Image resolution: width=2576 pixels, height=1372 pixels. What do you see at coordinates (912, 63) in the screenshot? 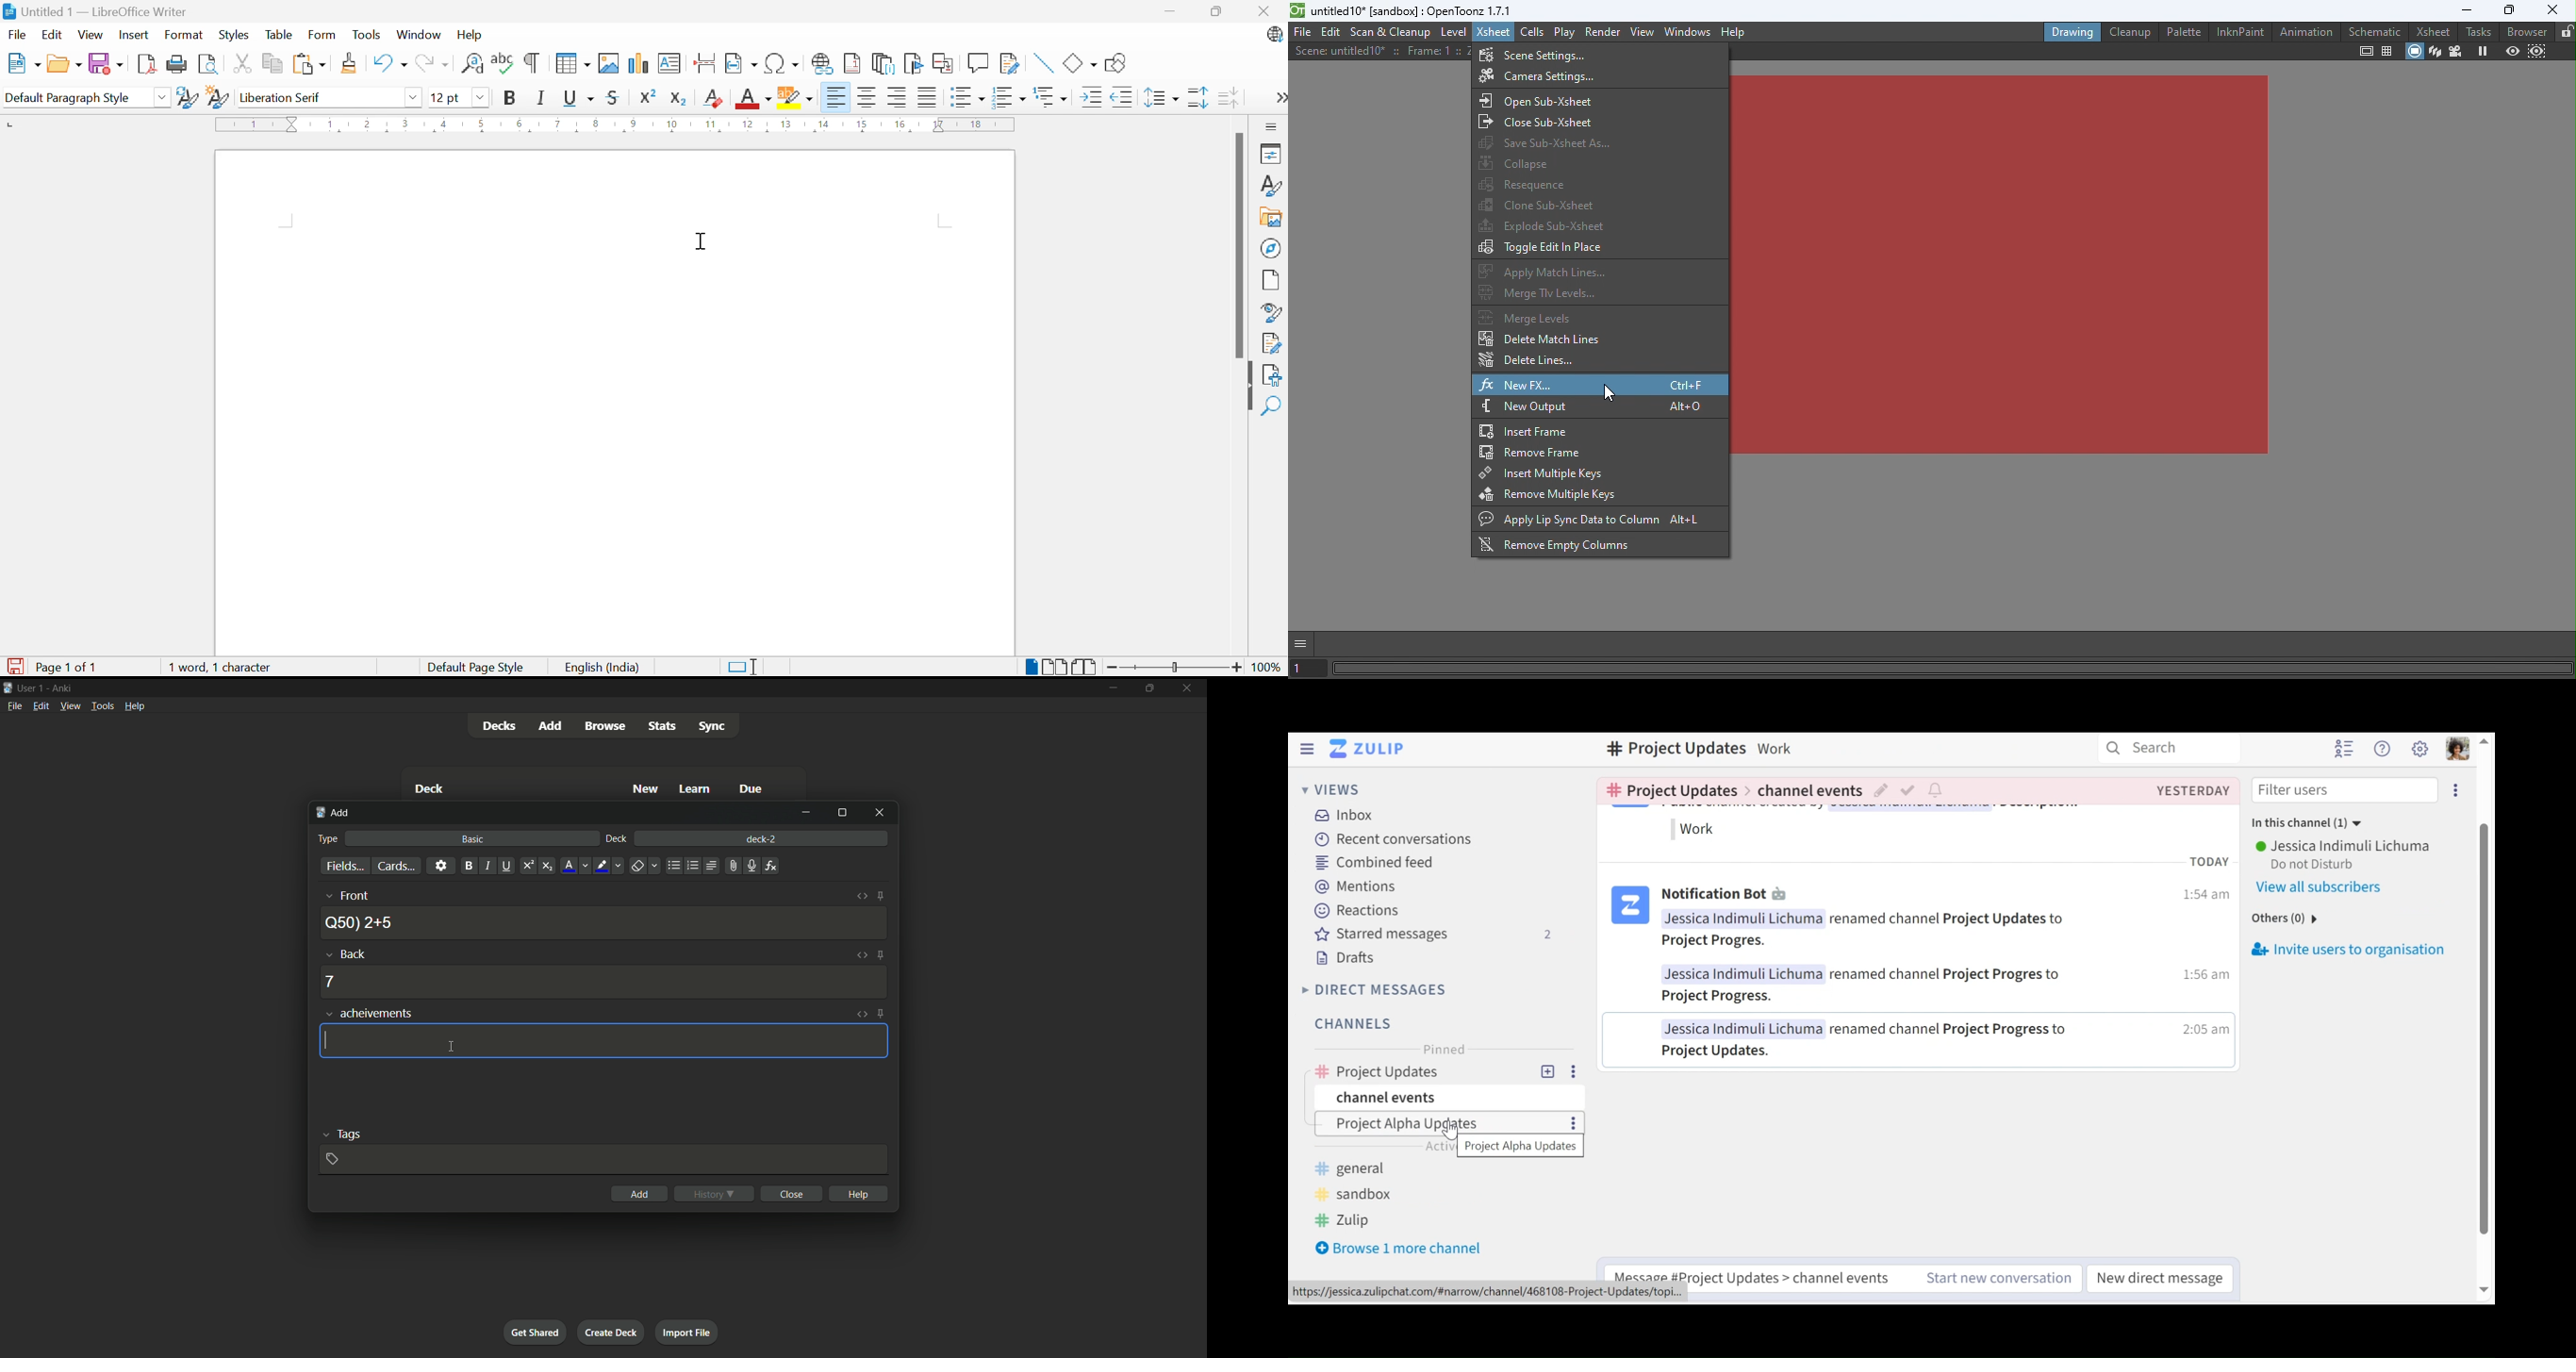
I see `Insert Bookmark` at bounding box center [912, 63].